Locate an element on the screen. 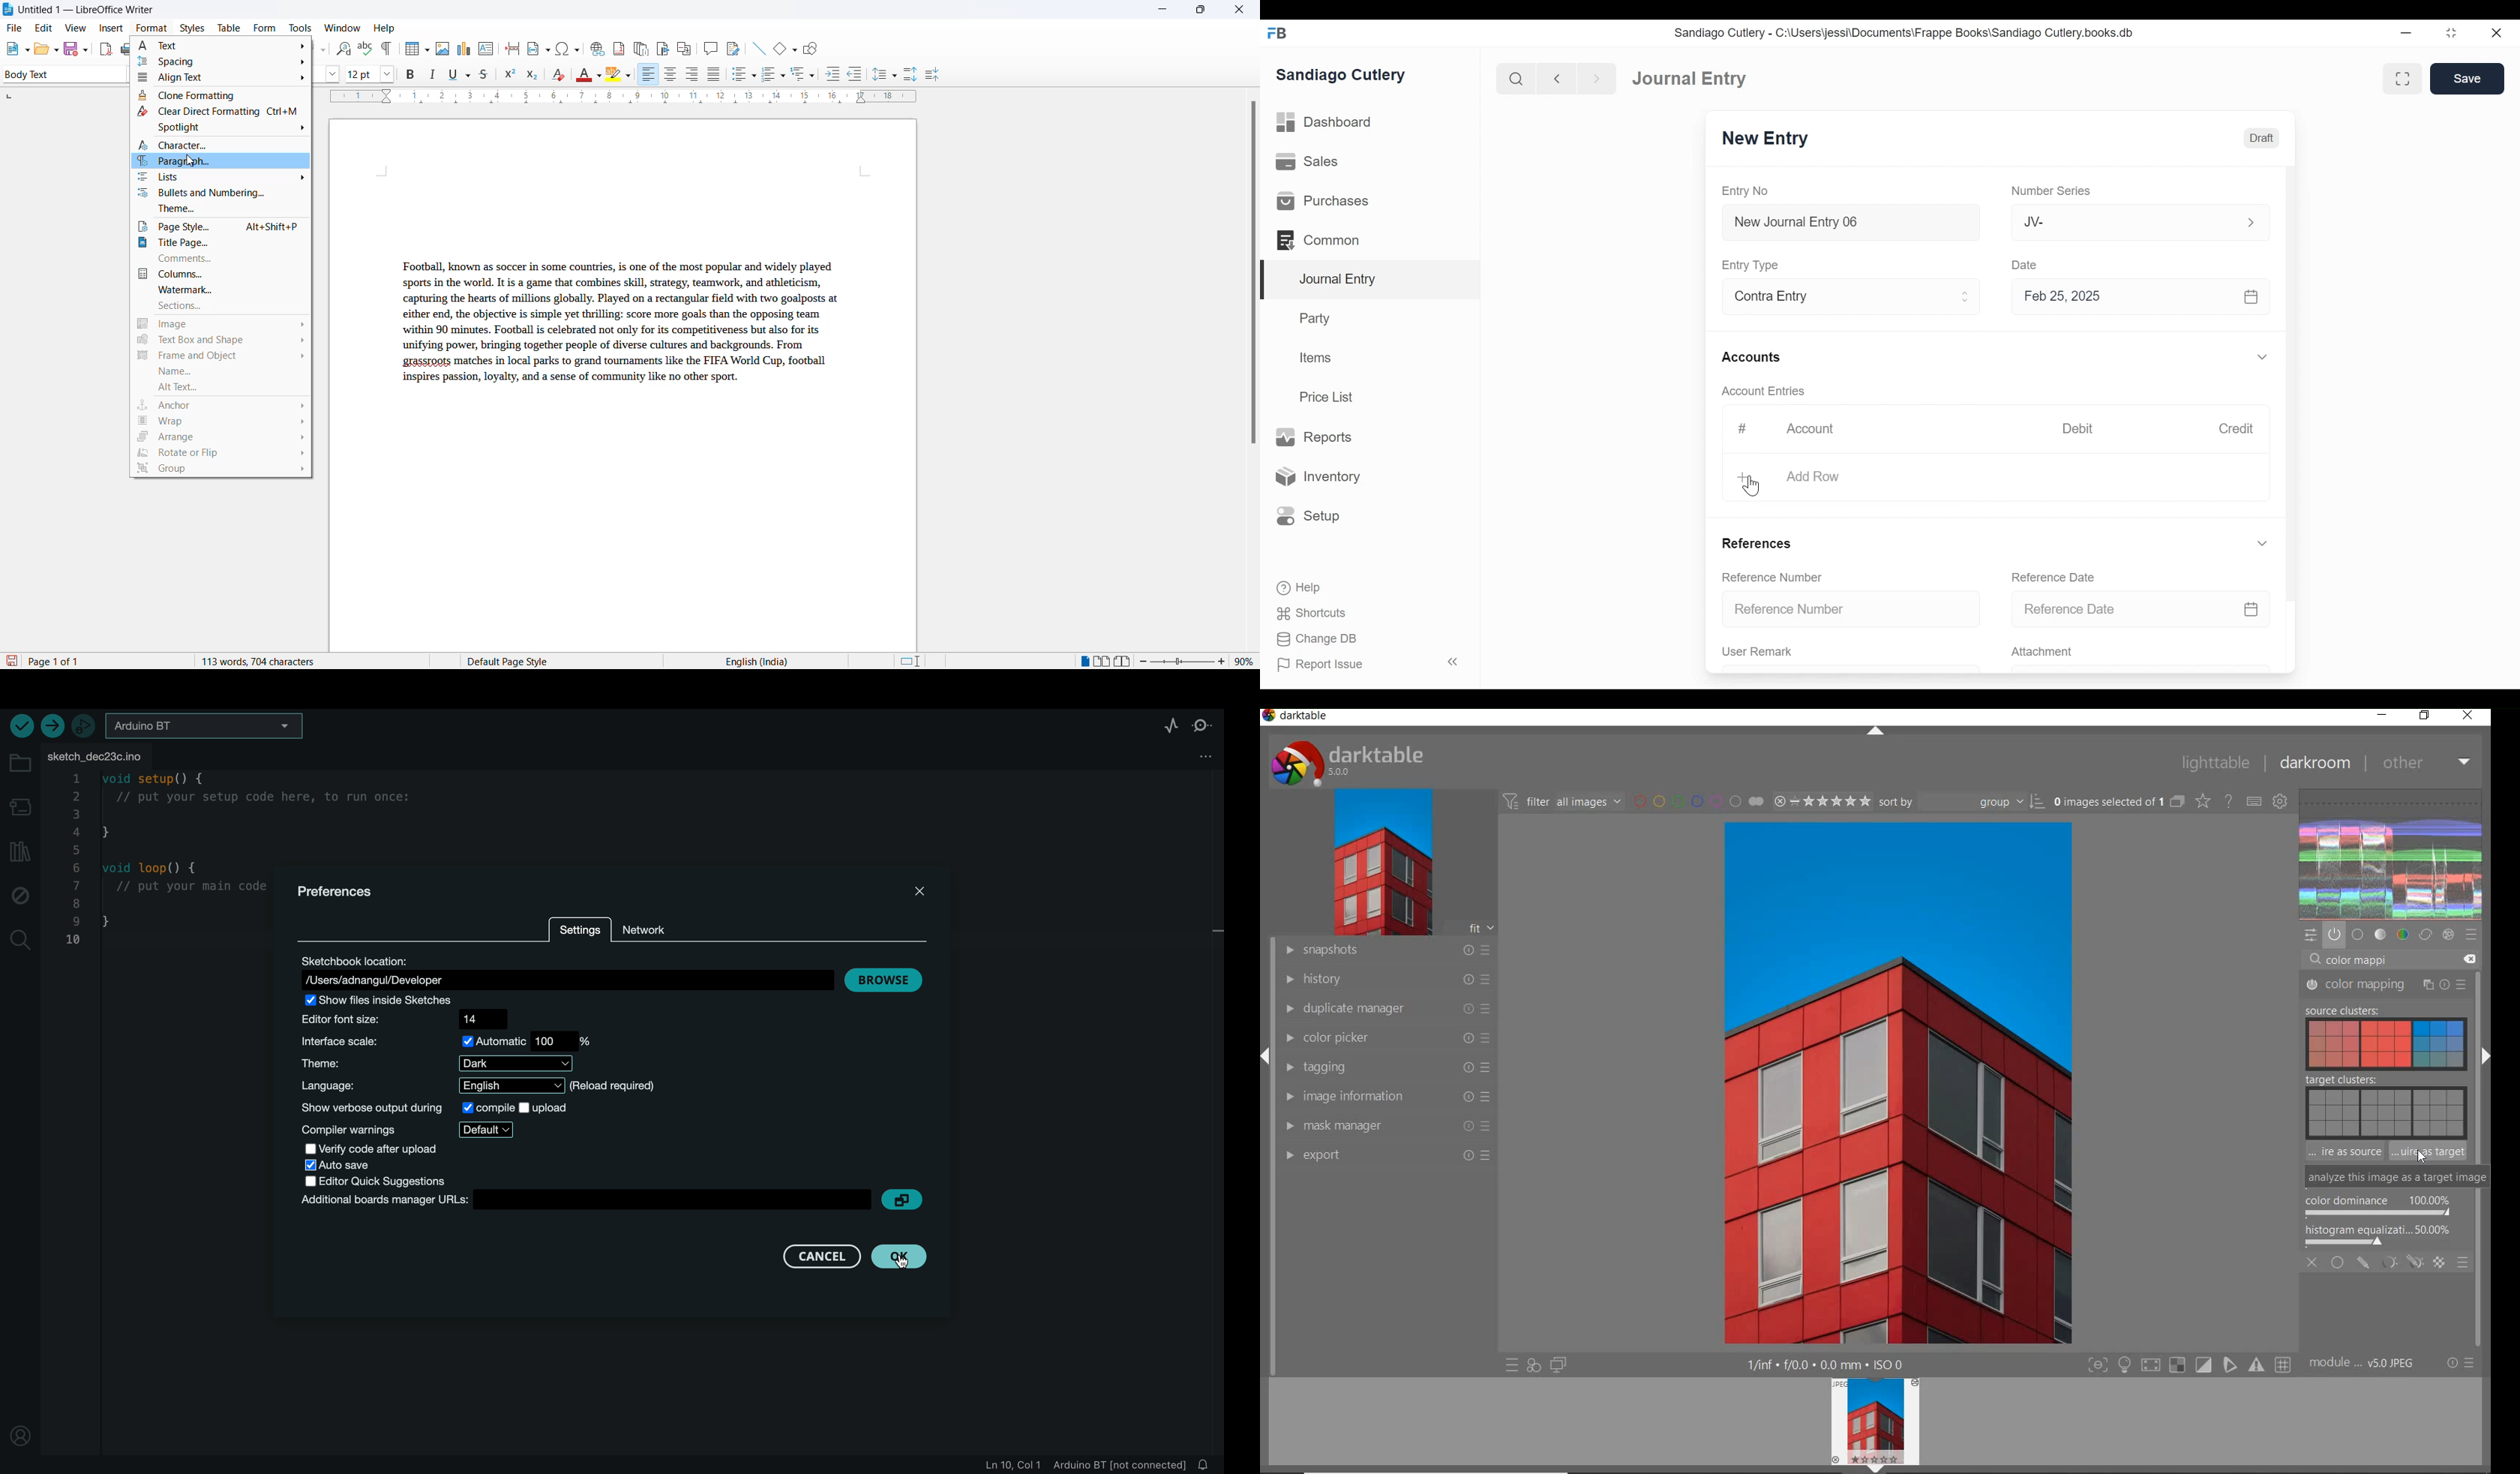 This screenshot has width=2520, height=1484. font size is located at coordinates (360, 74).